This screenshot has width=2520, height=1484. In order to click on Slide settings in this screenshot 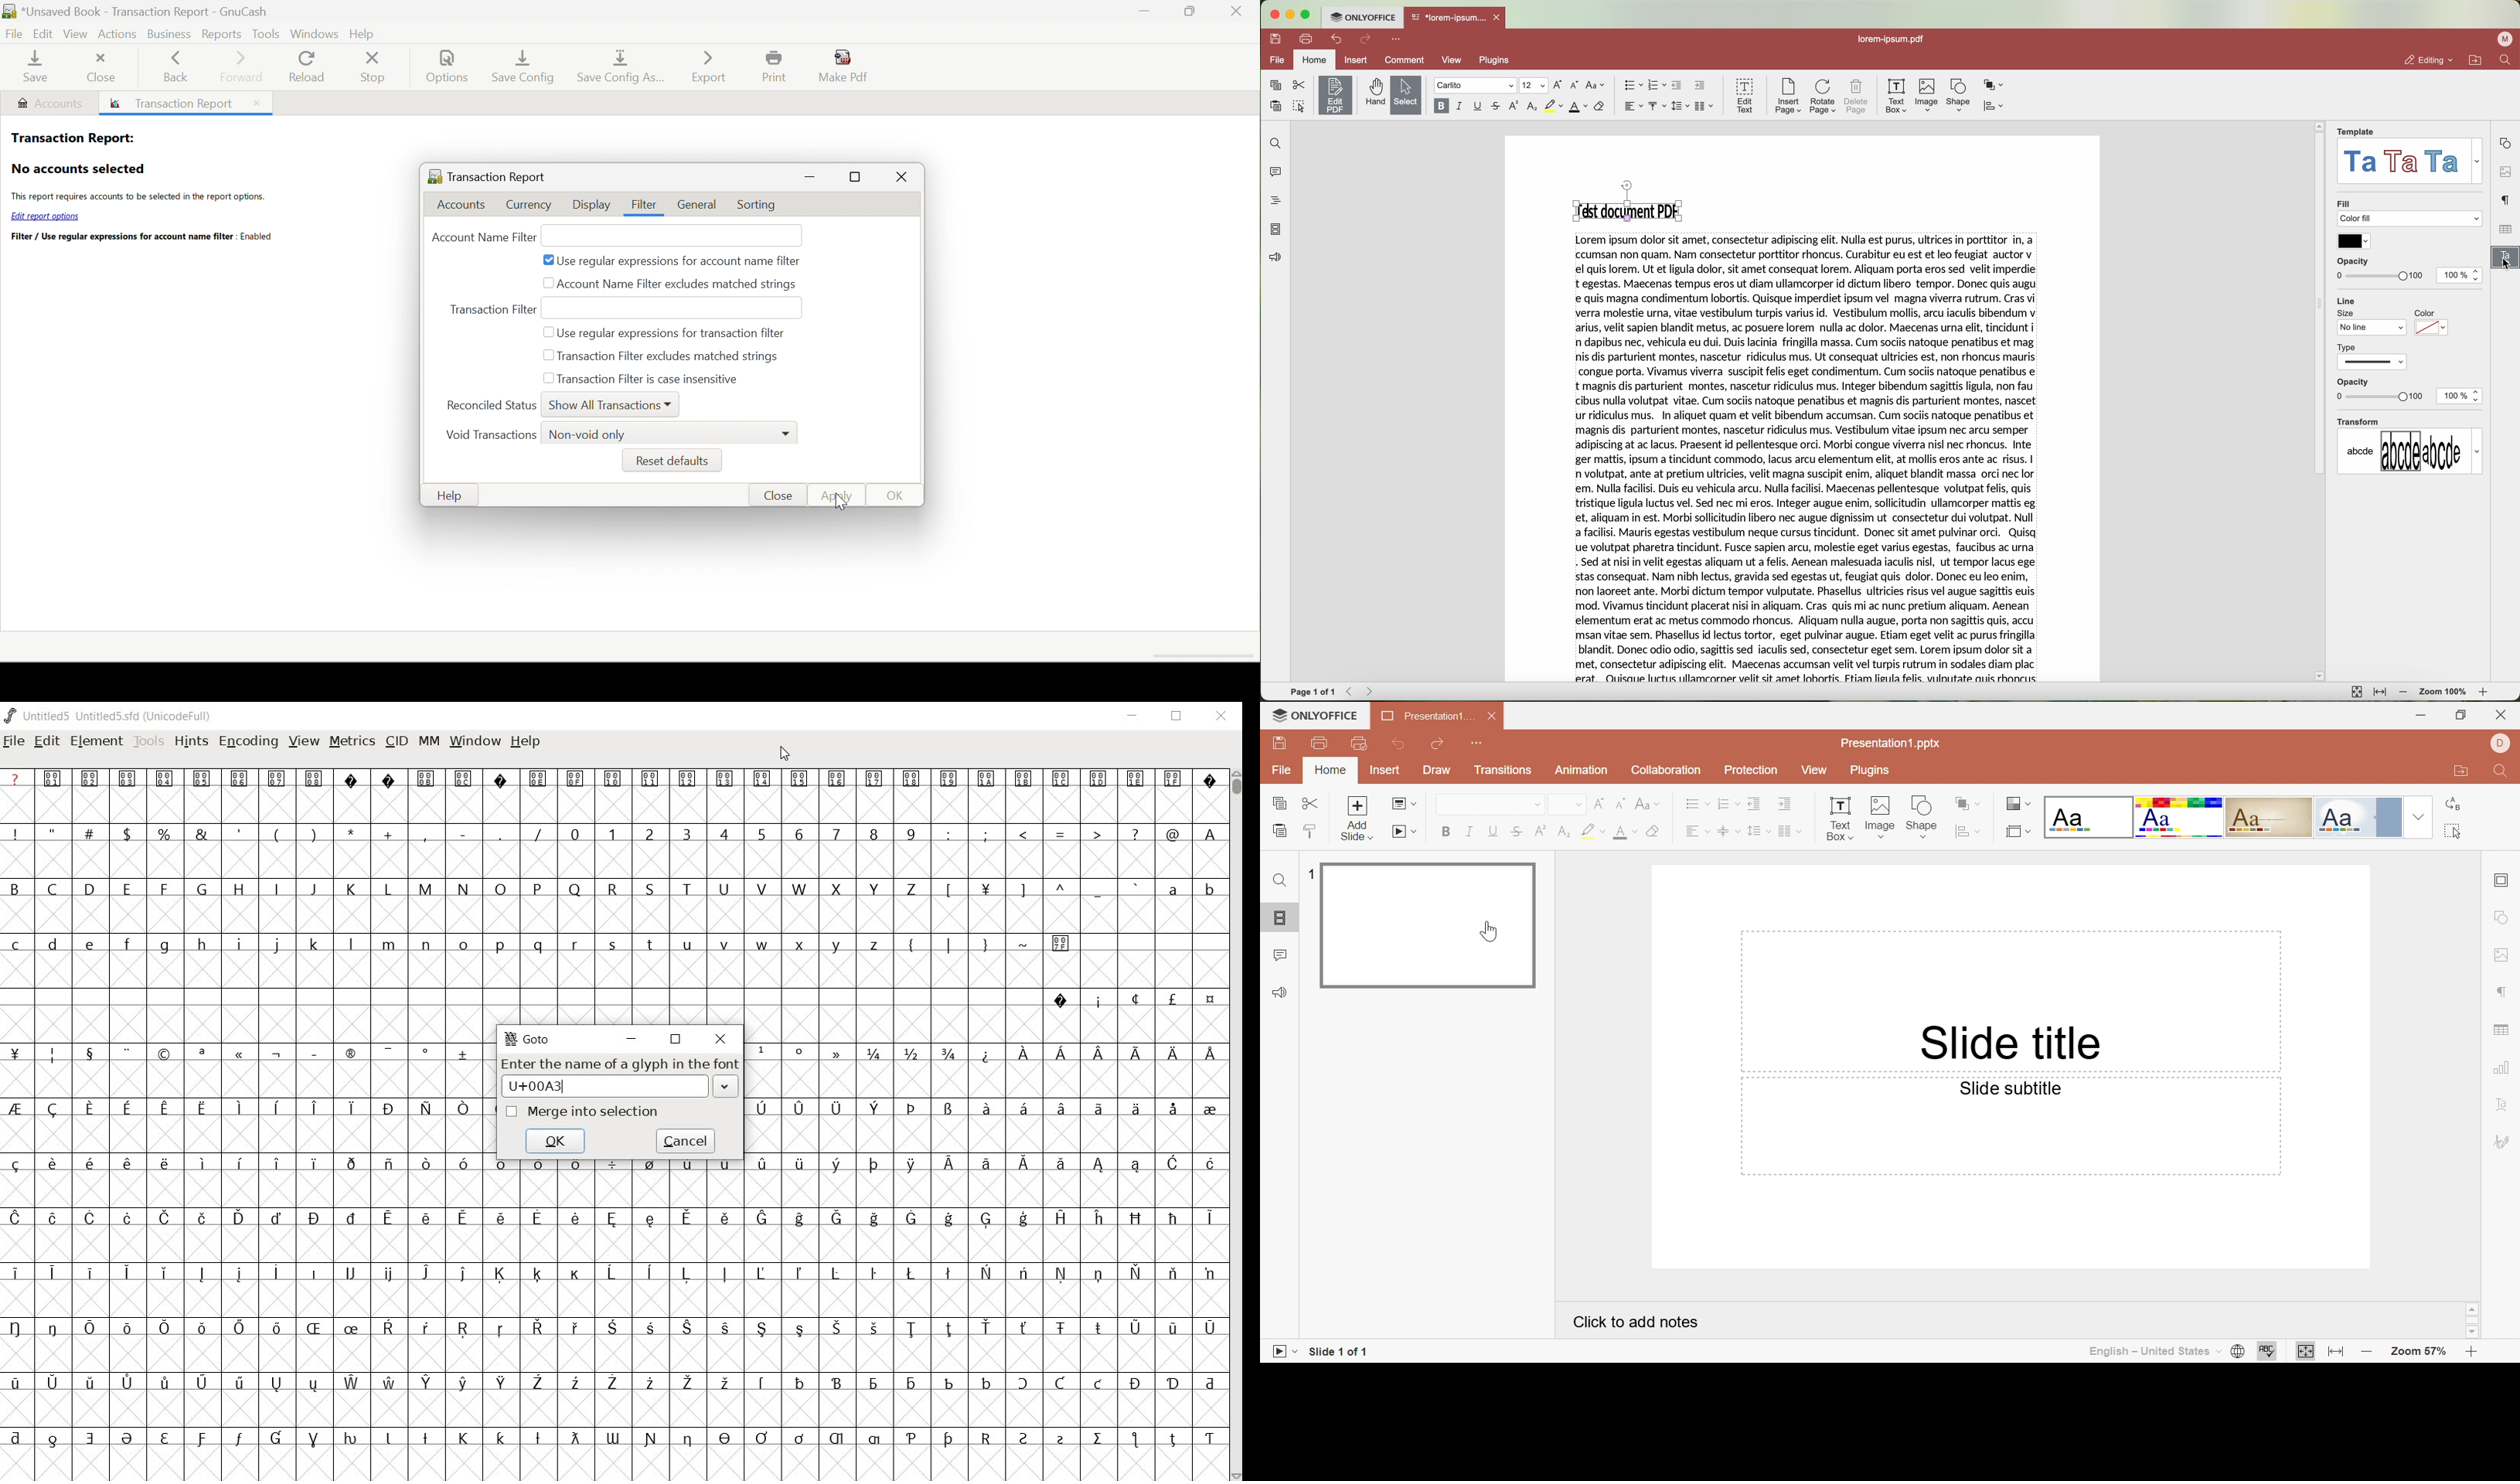, I will do `click(2504, 879)`.